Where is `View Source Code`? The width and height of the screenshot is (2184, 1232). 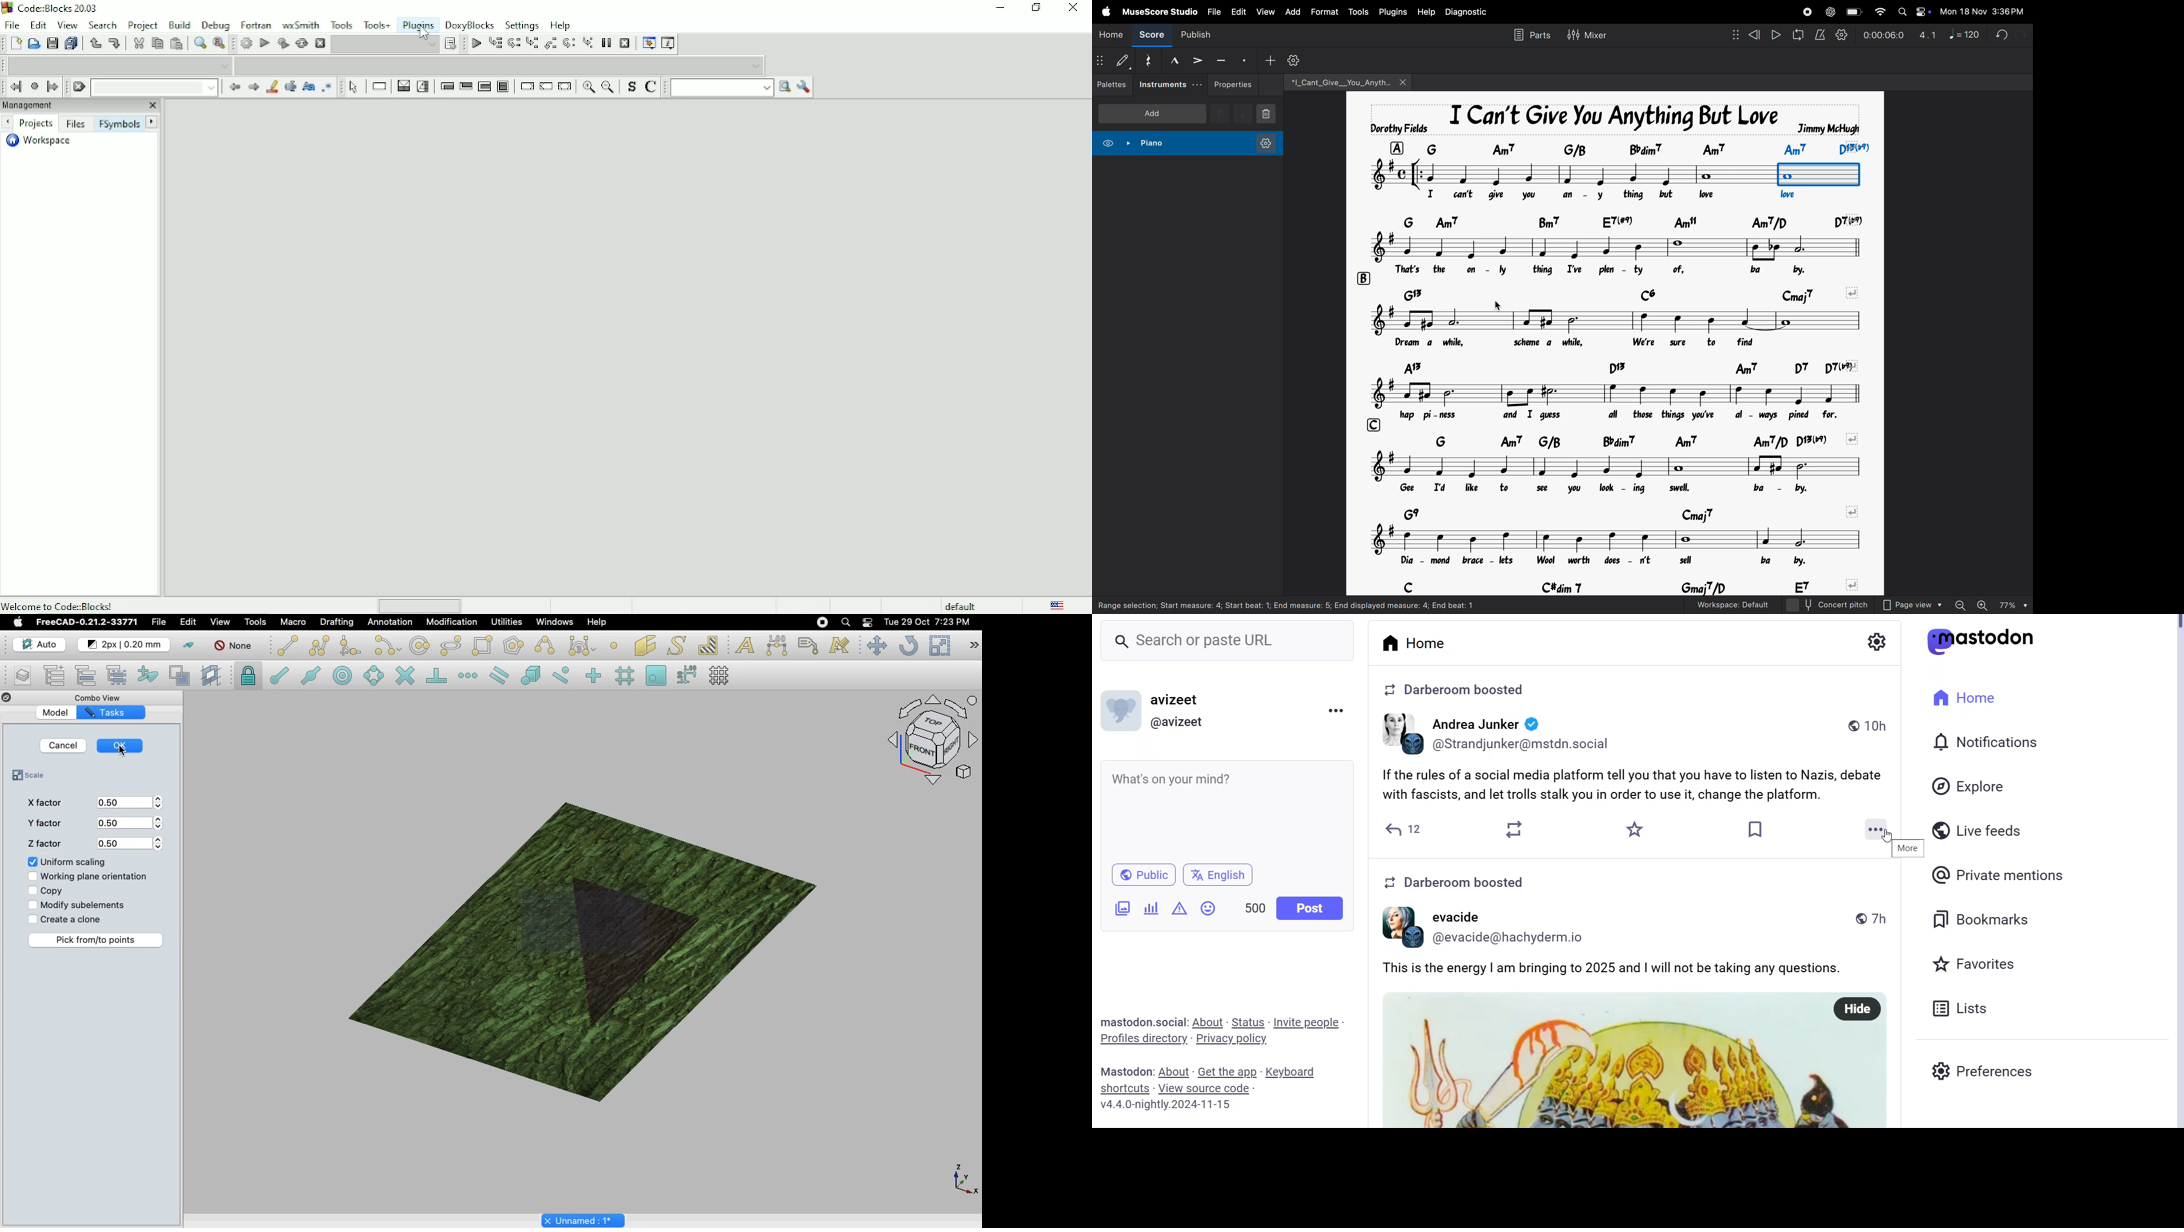 View Source Code is located at coordinates (1207, 1089).